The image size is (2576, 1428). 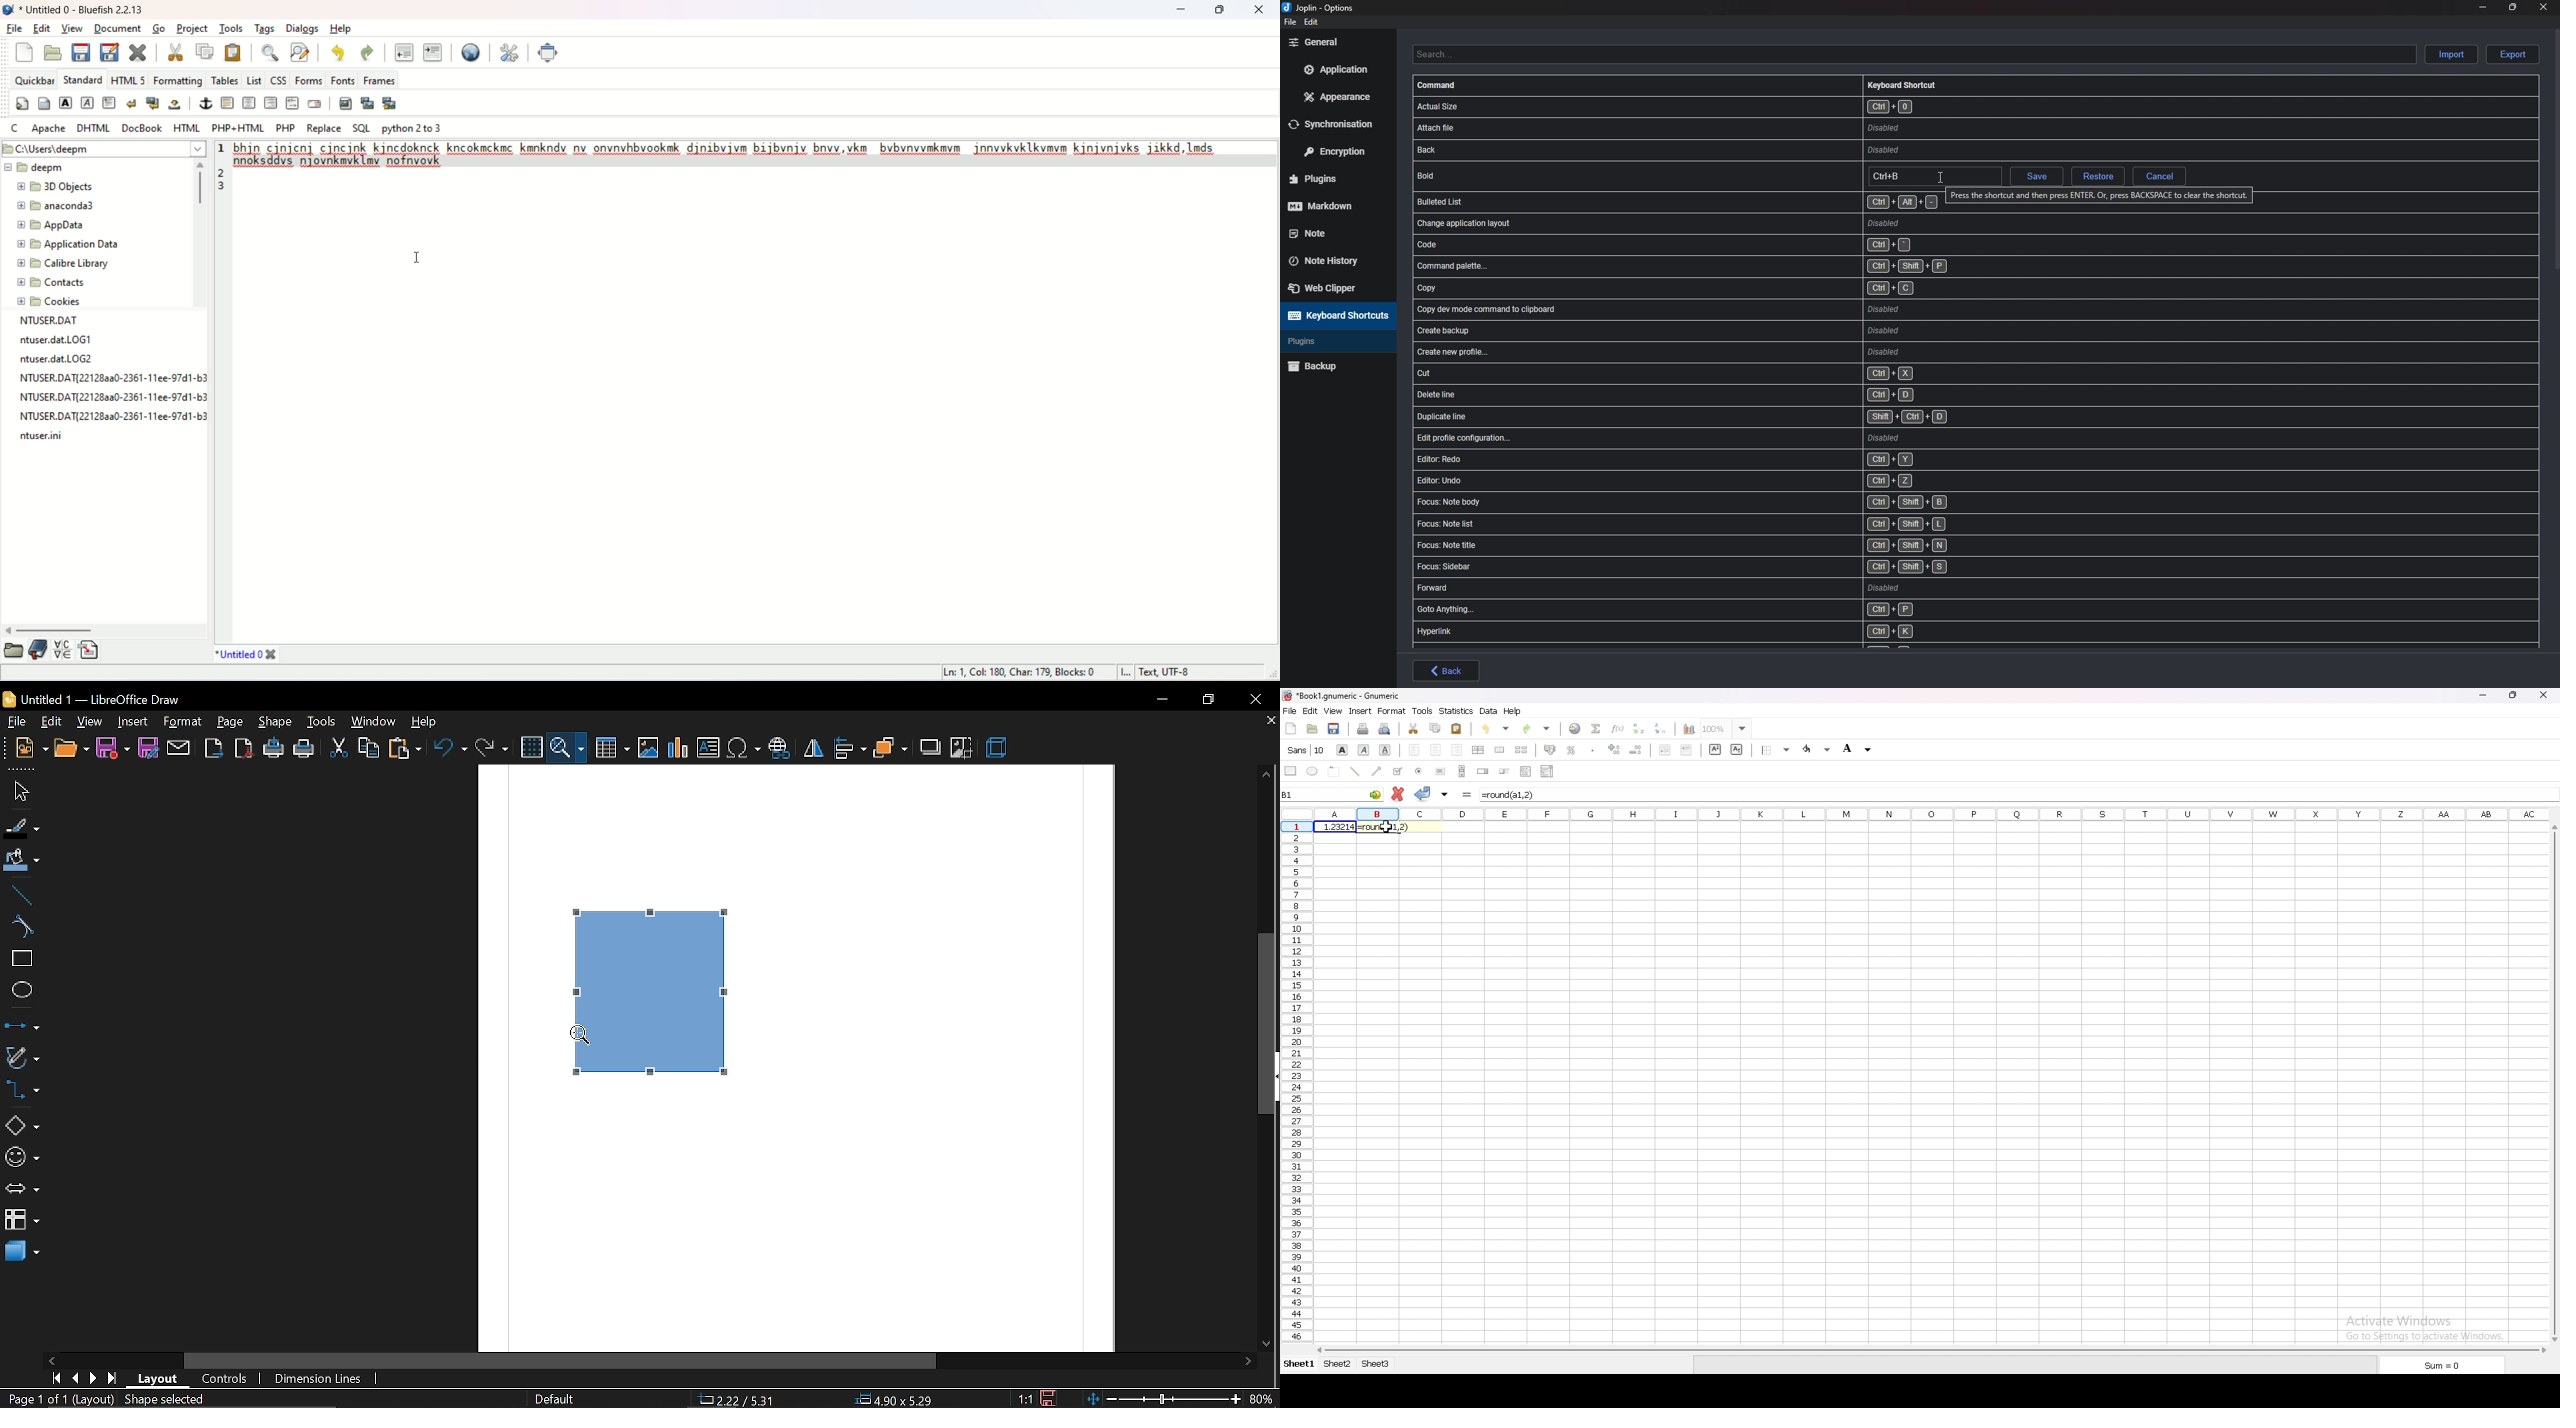 What do you see at coordinates (44, 103) in the screenshot?
I see `body` at bounding box center [44, 103].